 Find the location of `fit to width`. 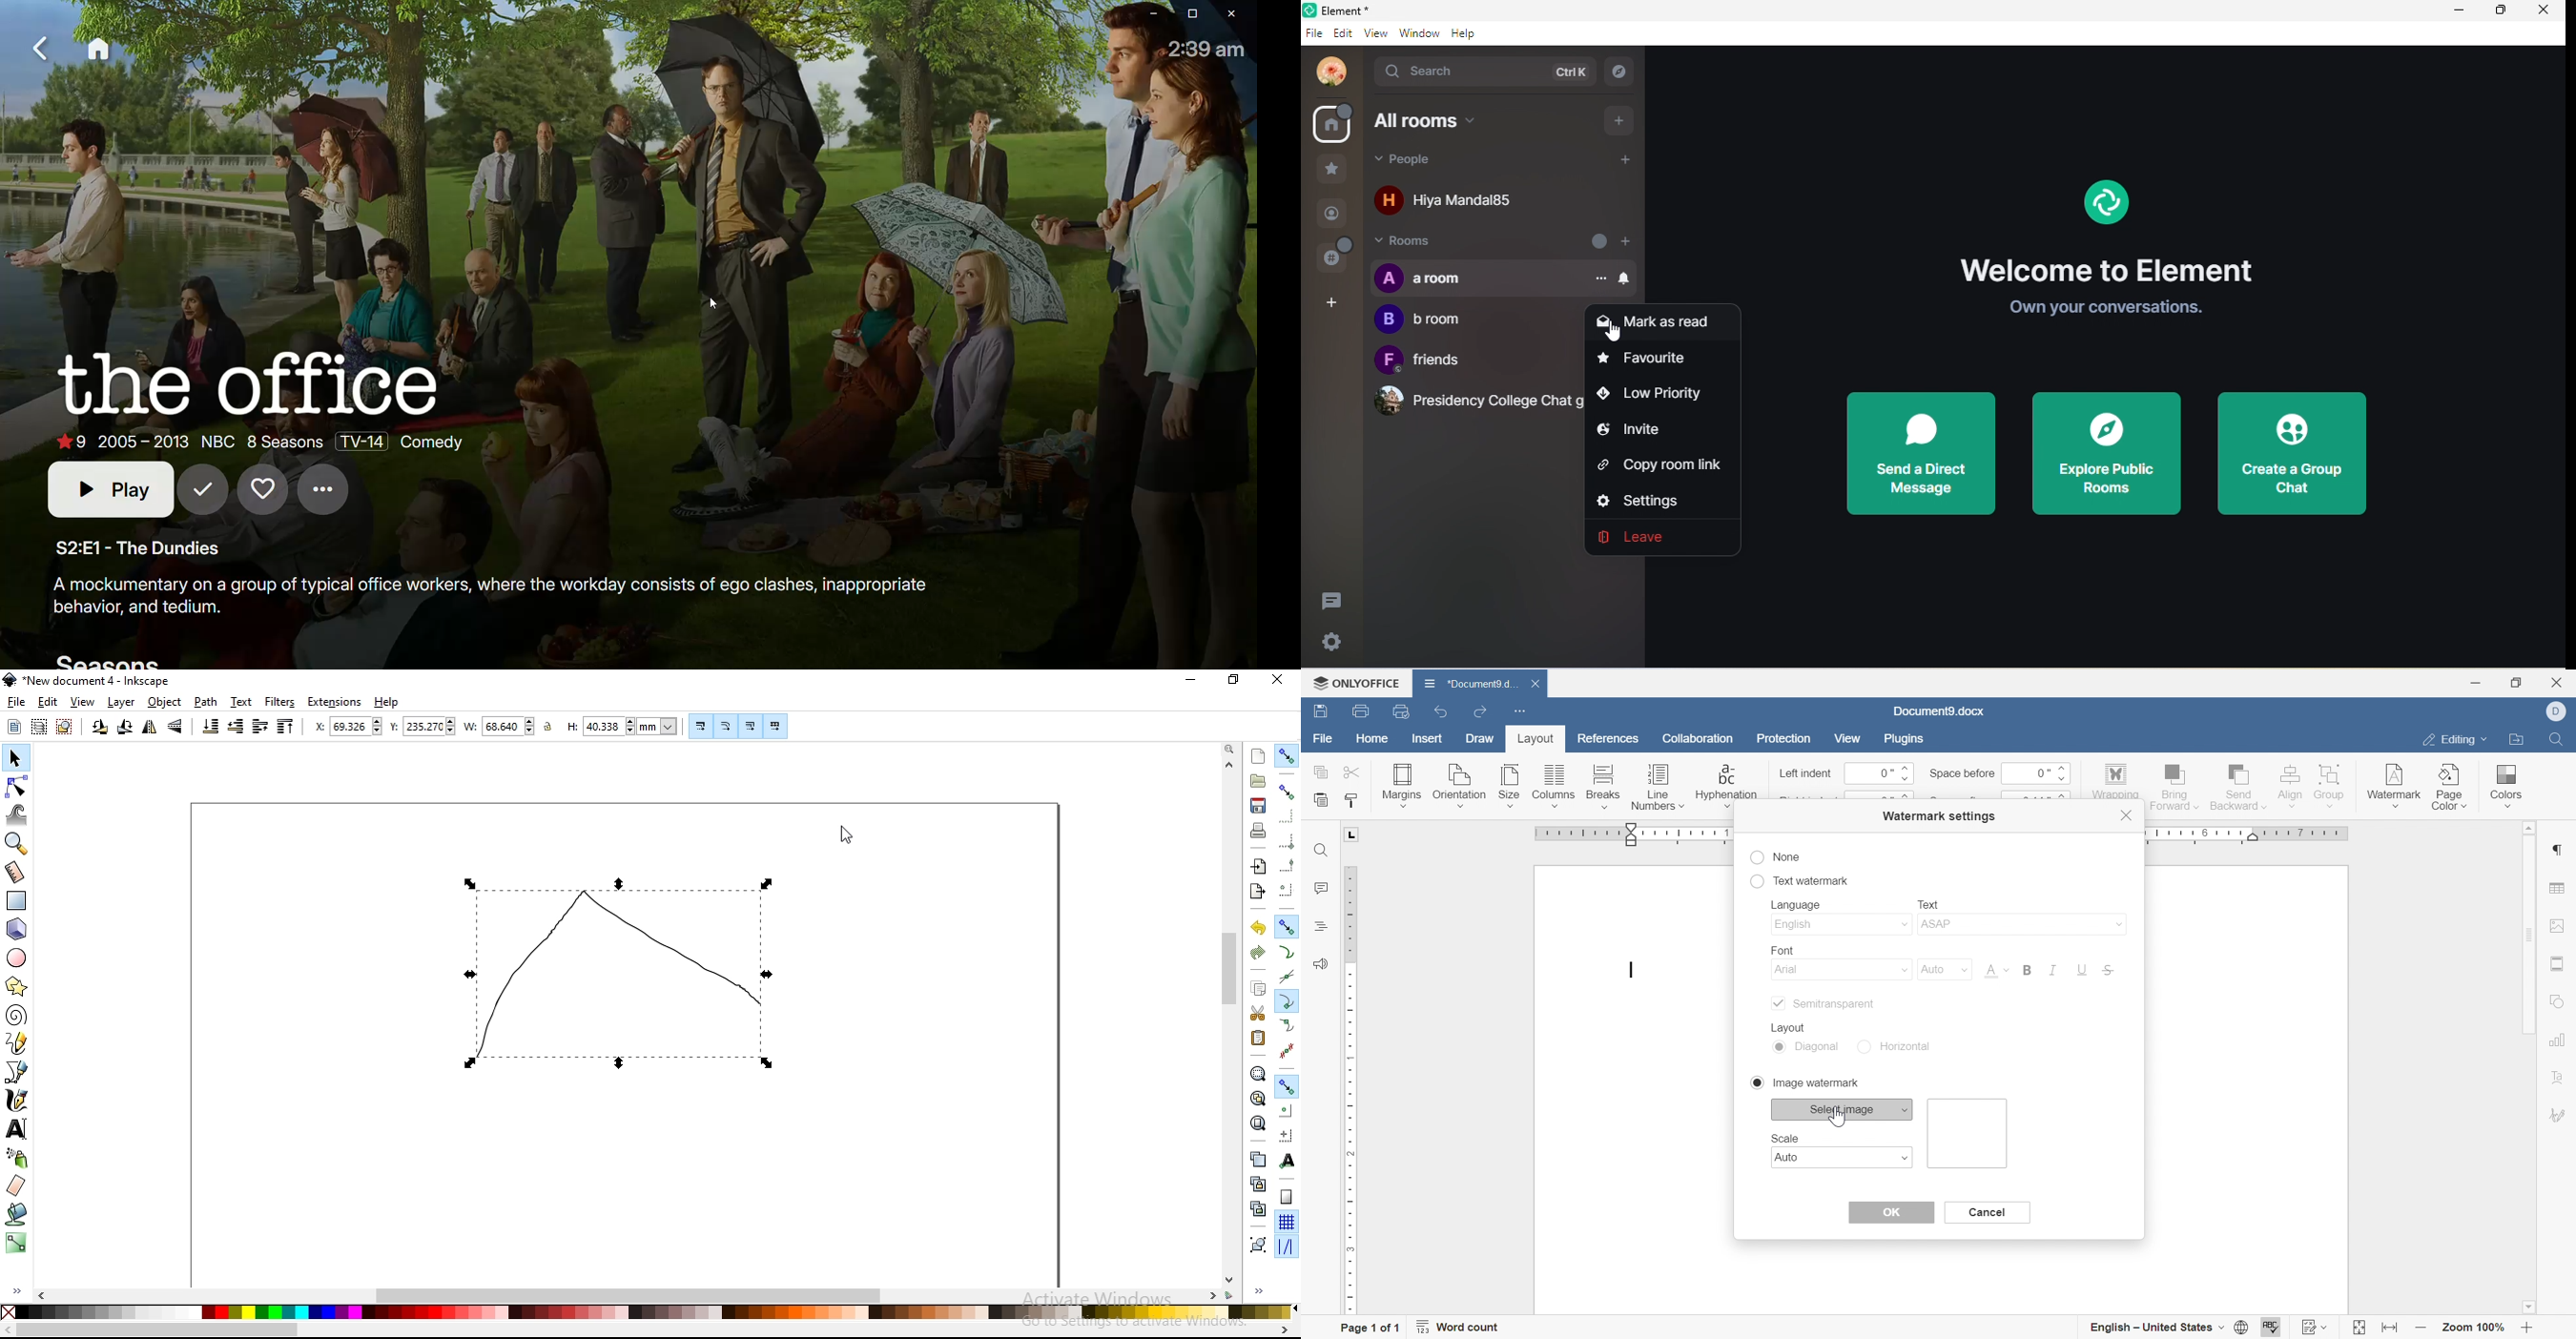

fit to width is located at coordinates (2388, 1330).